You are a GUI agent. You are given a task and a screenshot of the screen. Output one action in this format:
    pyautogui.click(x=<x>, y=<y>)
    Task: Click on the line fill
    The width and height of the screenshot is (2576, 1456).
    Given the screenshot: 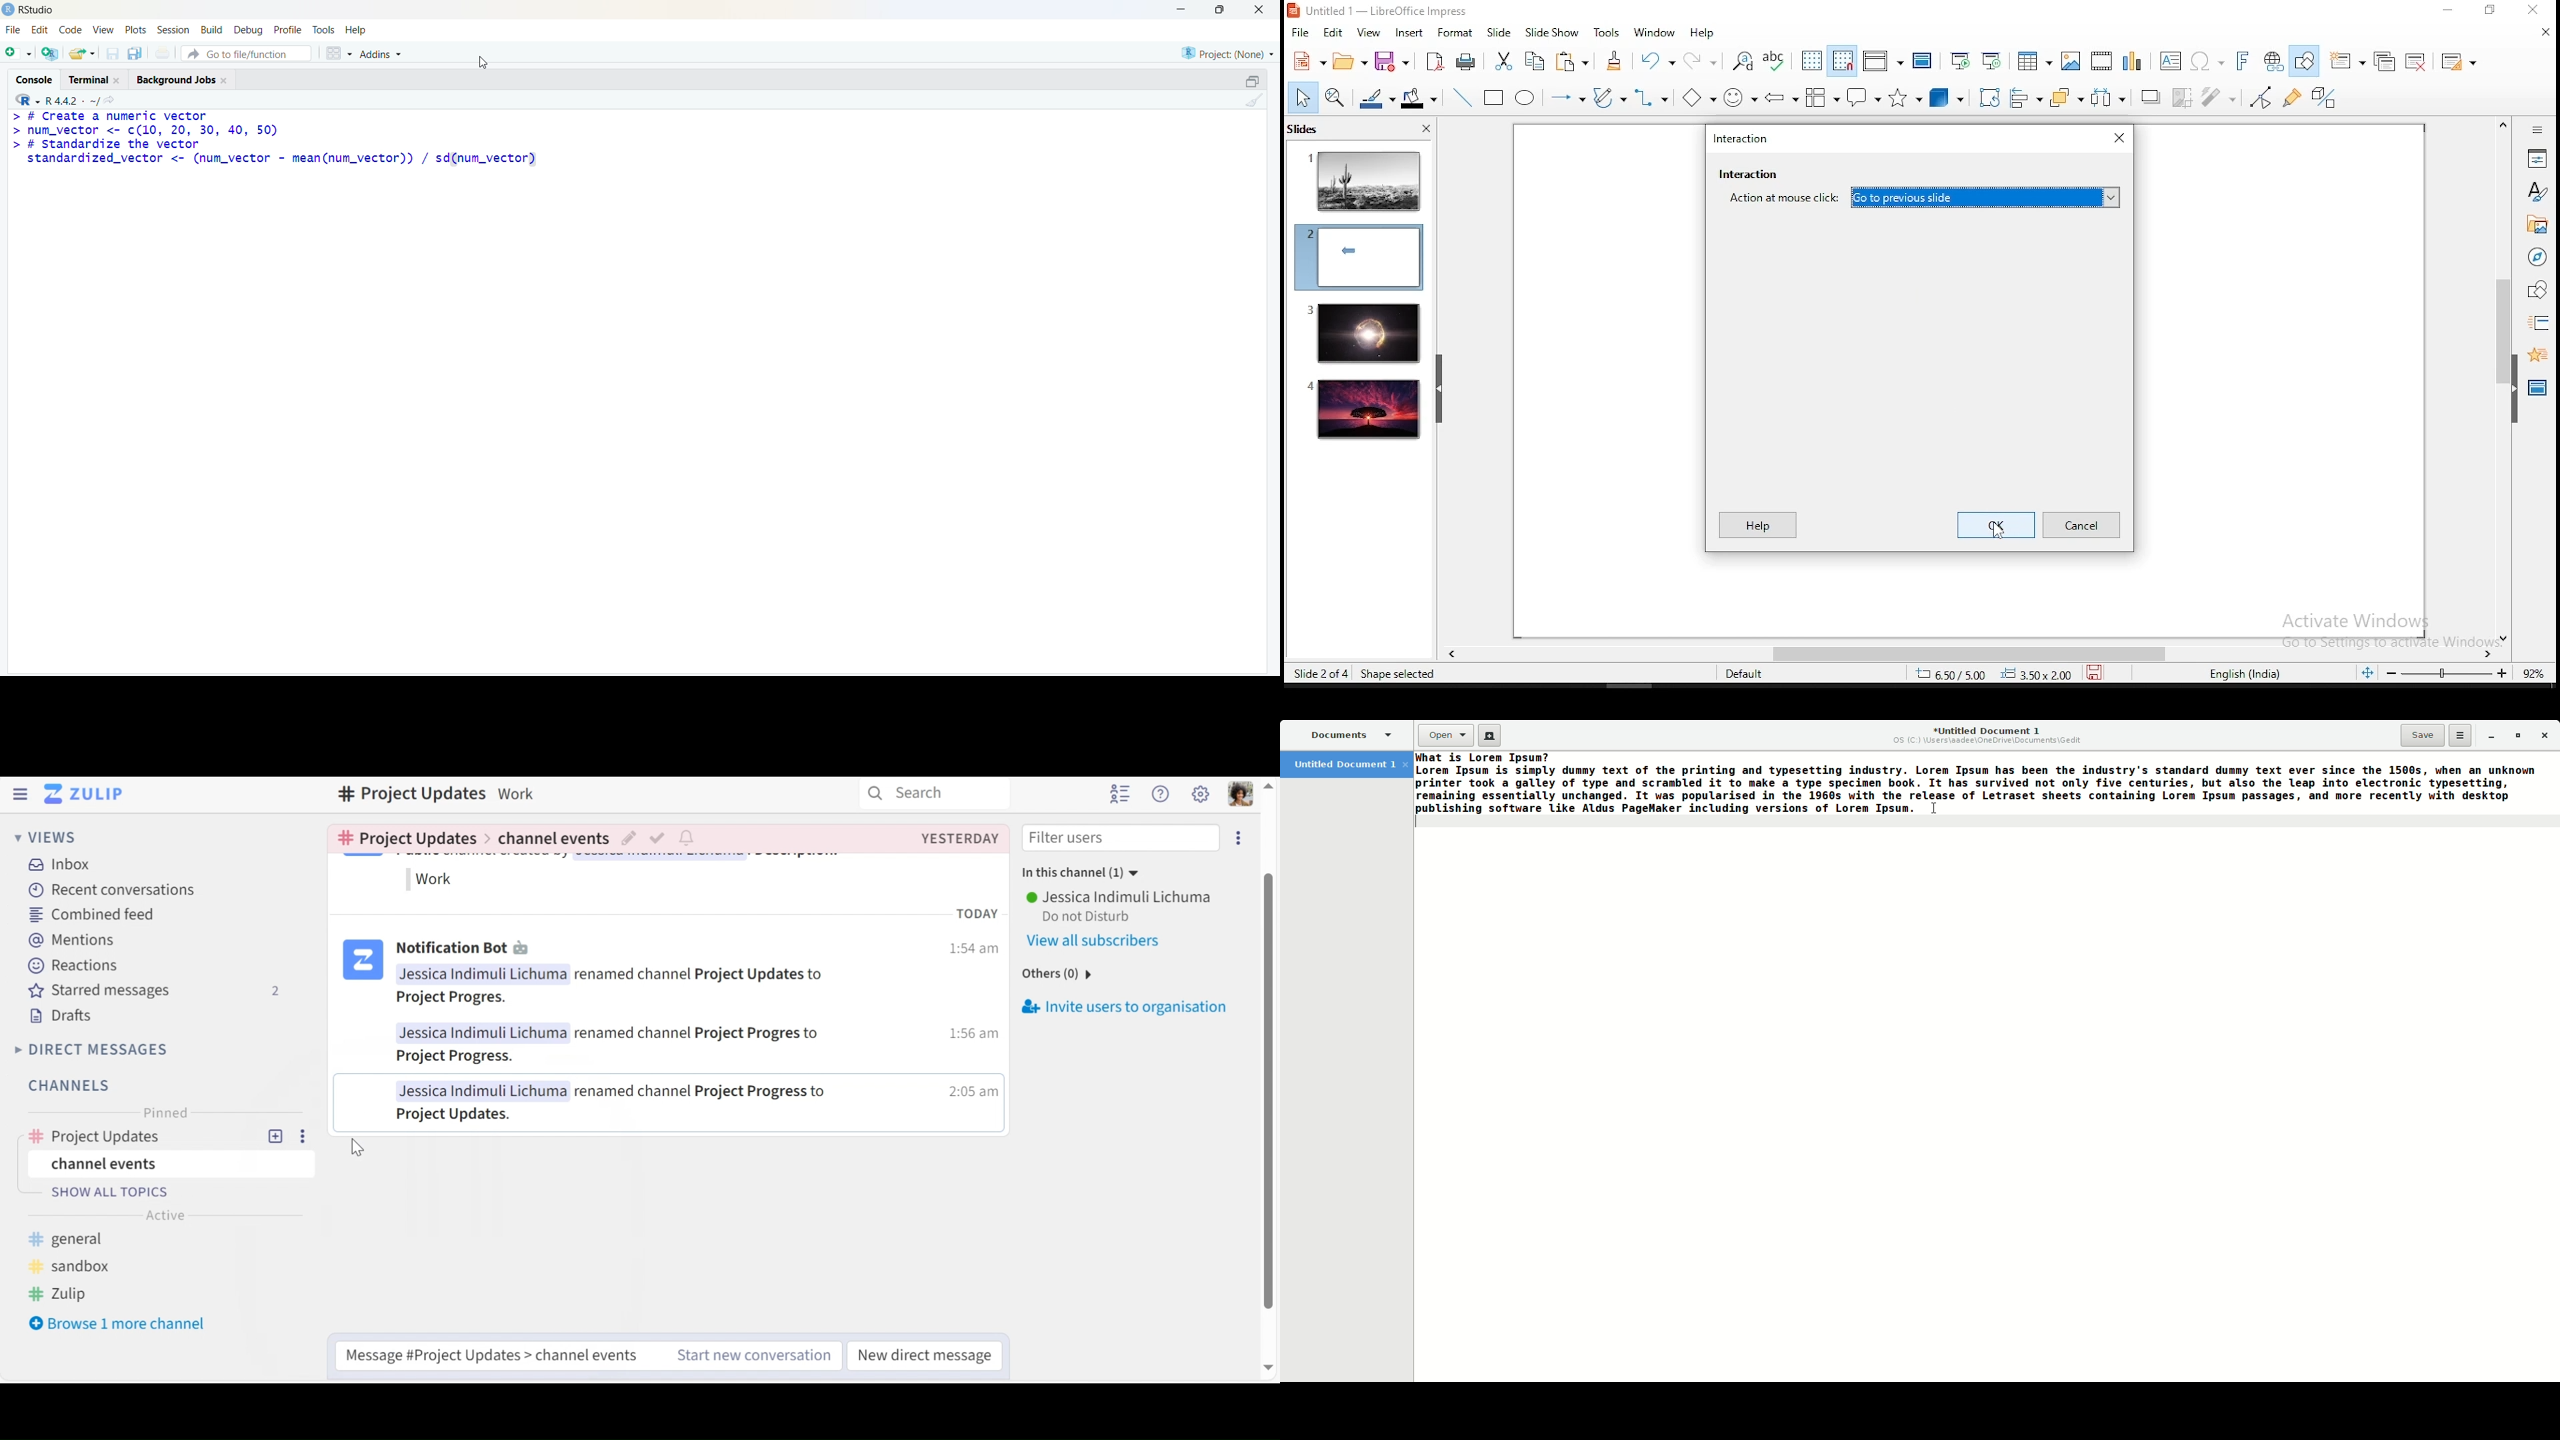 What is the action you would take?
    pyautogui.click(x=1375, y=99)
    